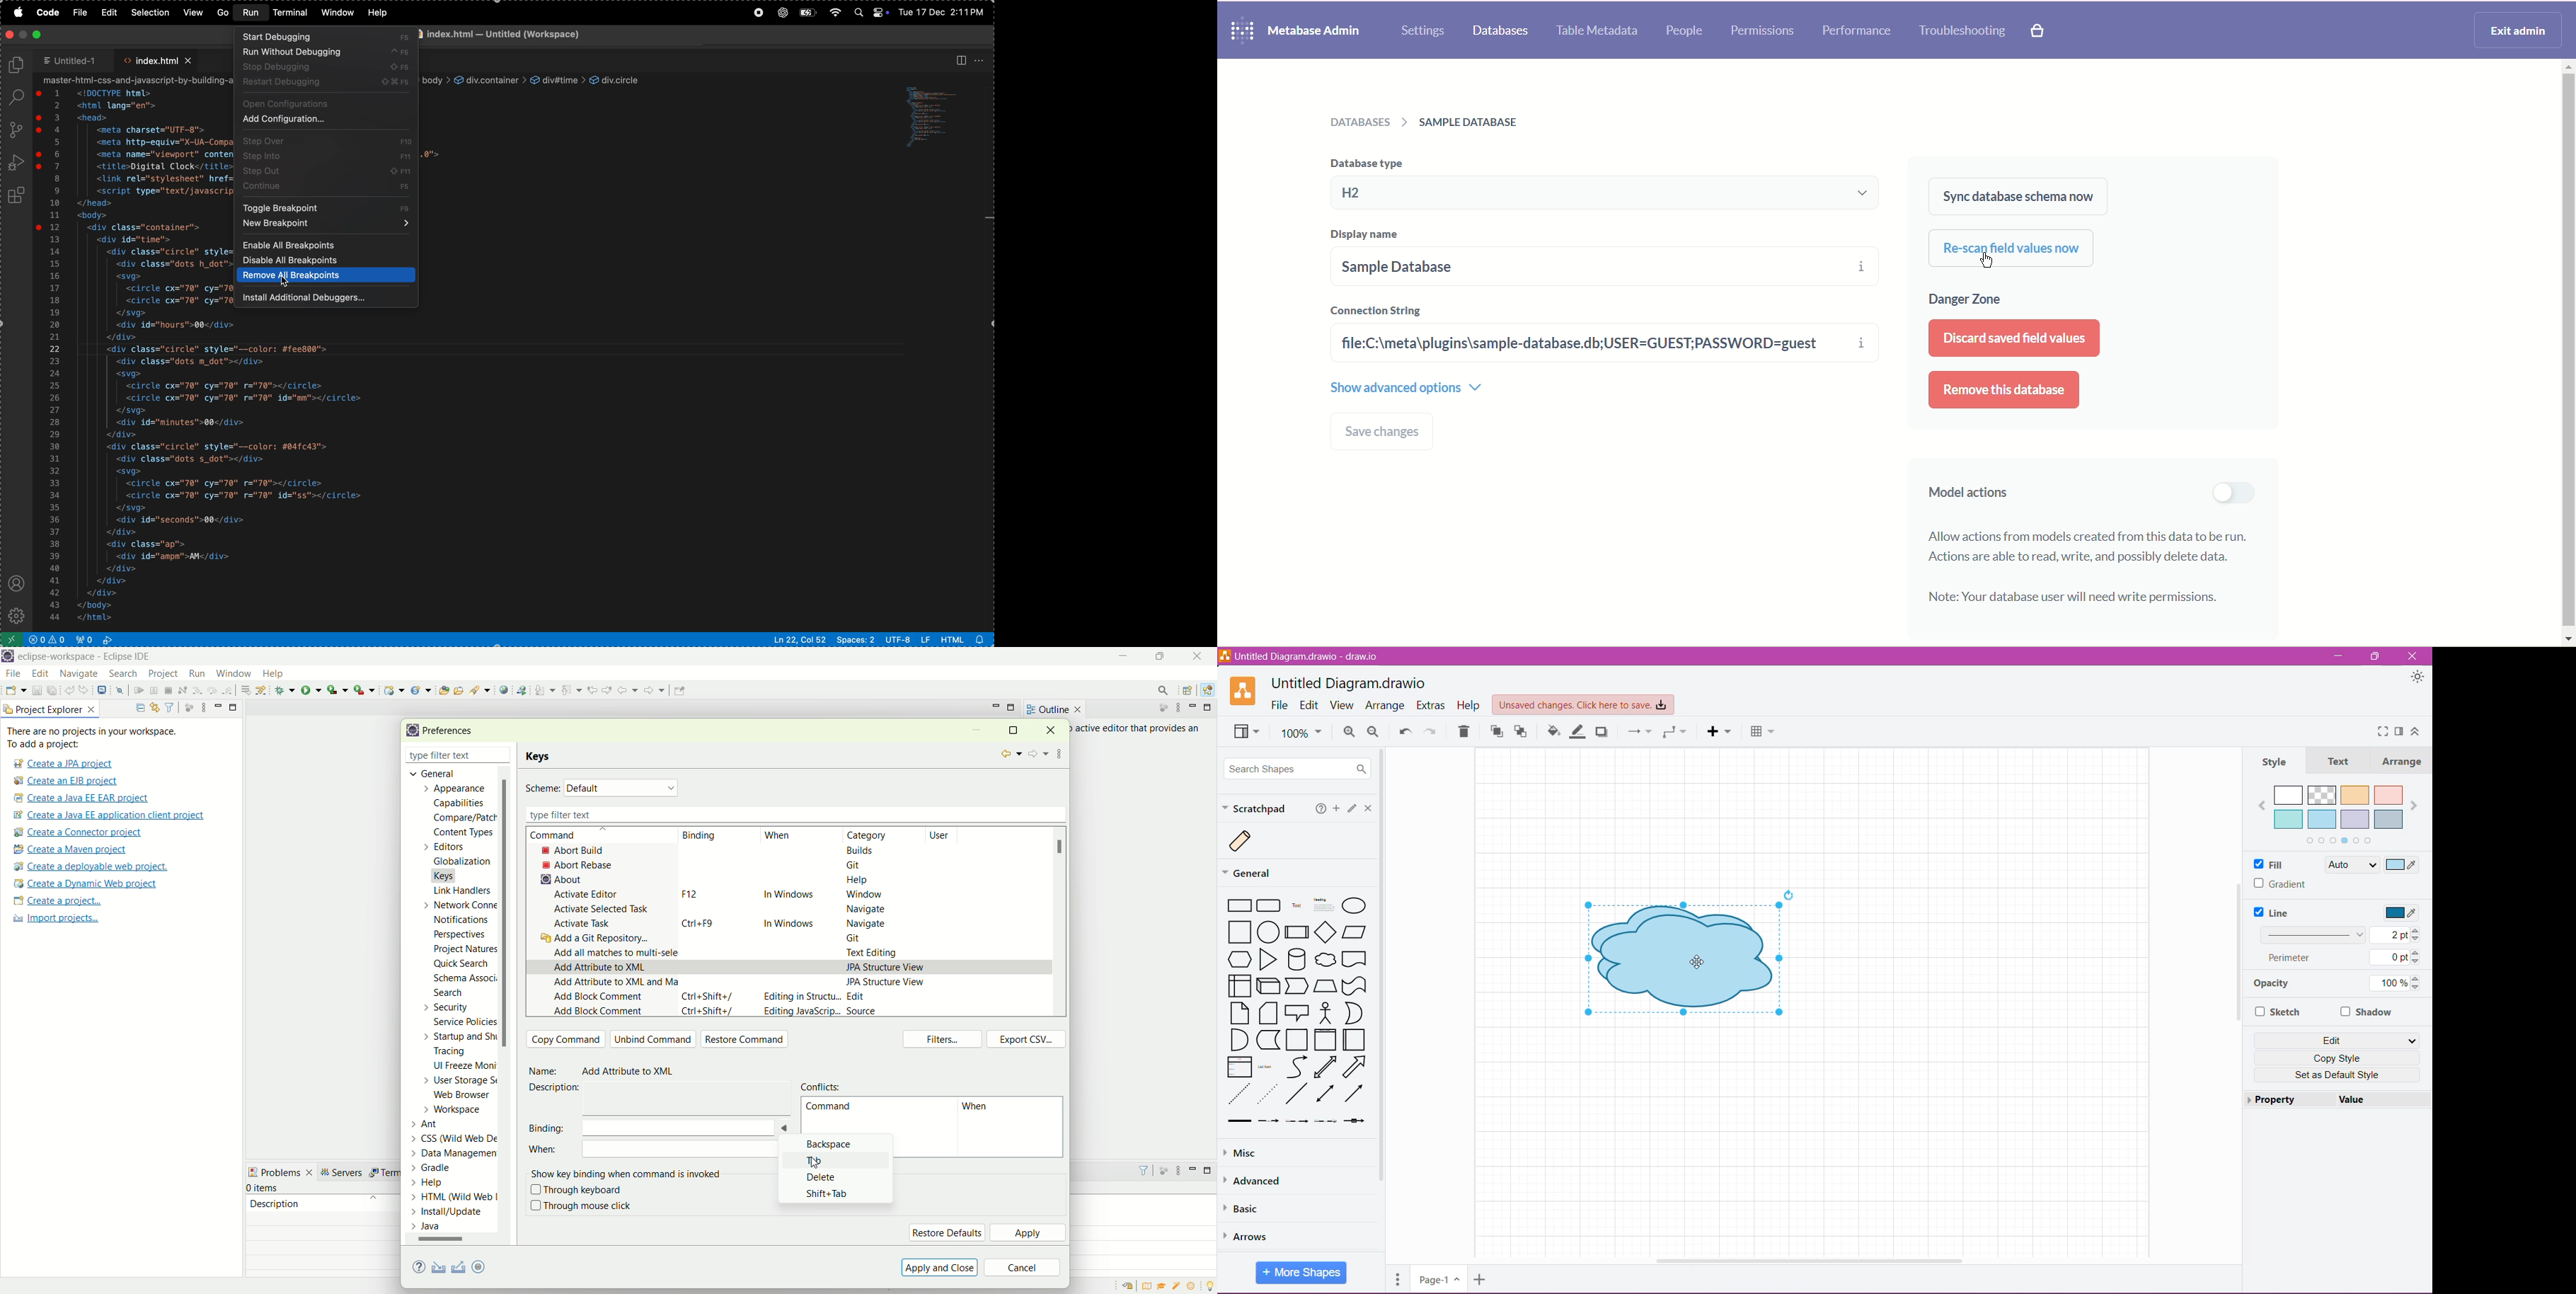 Image resolution: width=2576 pixels, height=1316 pixels. I want to click on connection string, so click(1585, 343).